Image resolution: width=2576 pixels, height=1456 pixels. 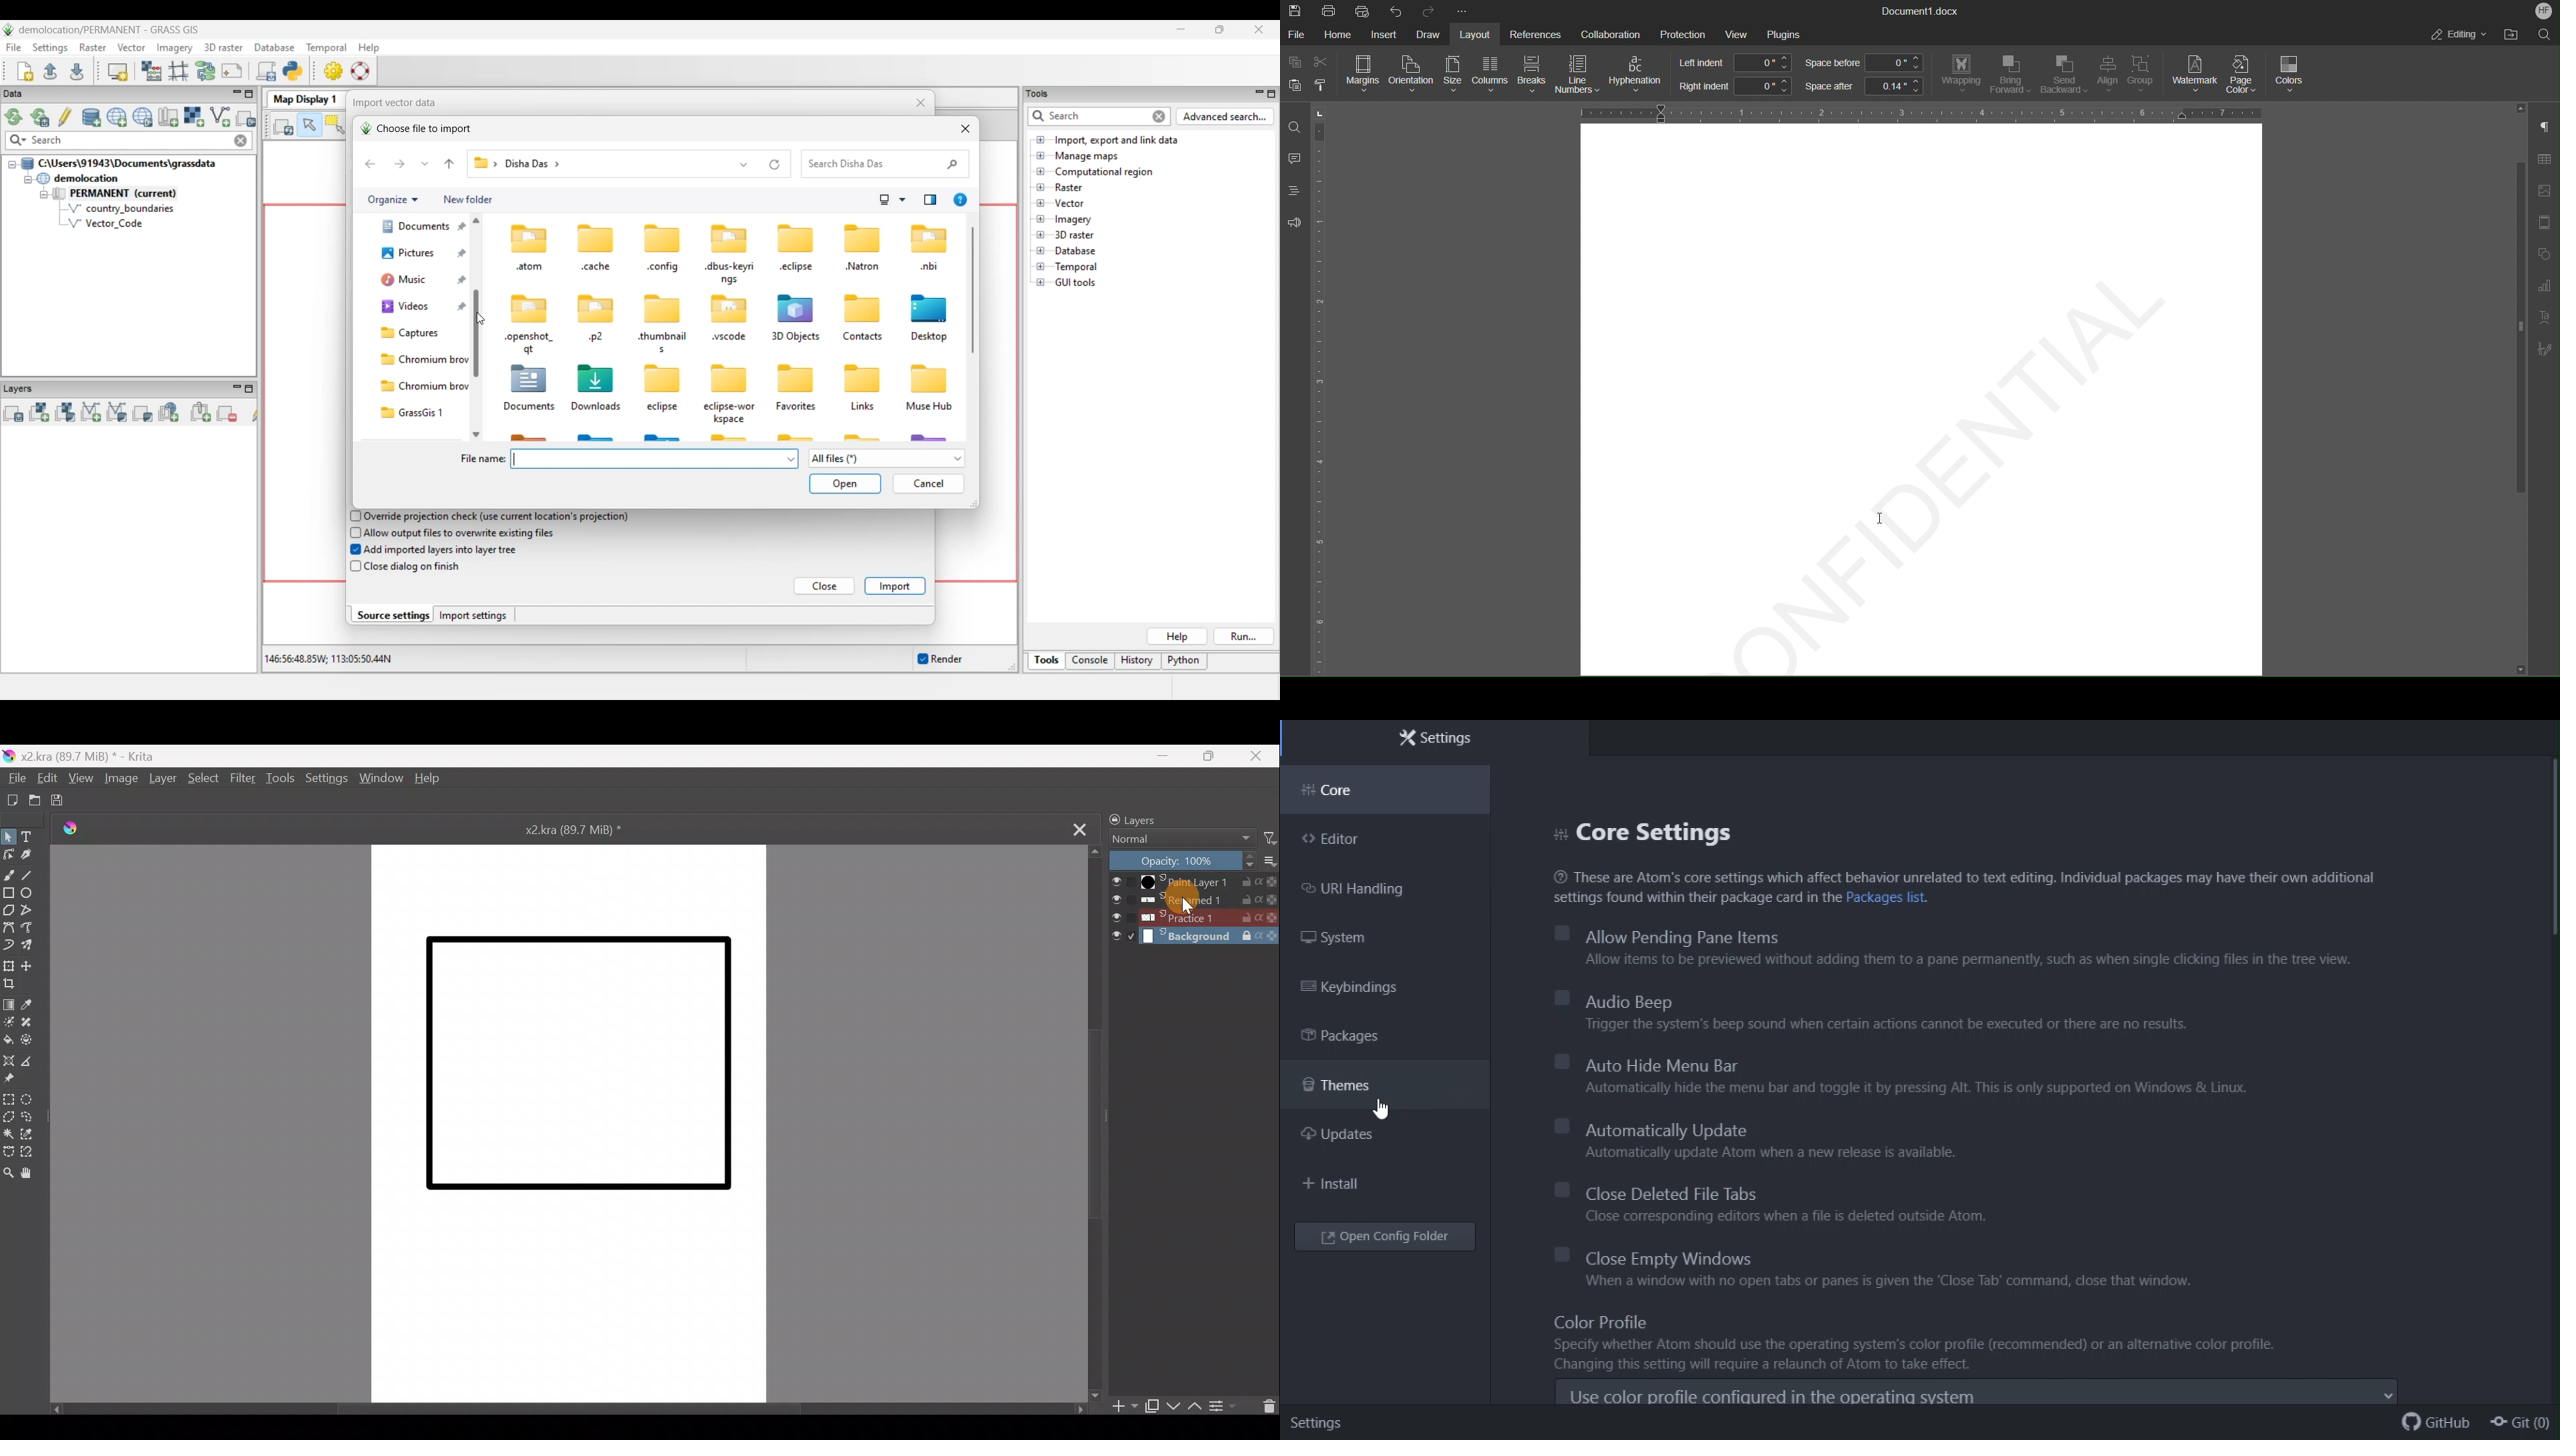 What do you see at coordinates (35, 1133) in the screenshot?
I see `Similar colour selection tool` at bounding box center [35, 1133].